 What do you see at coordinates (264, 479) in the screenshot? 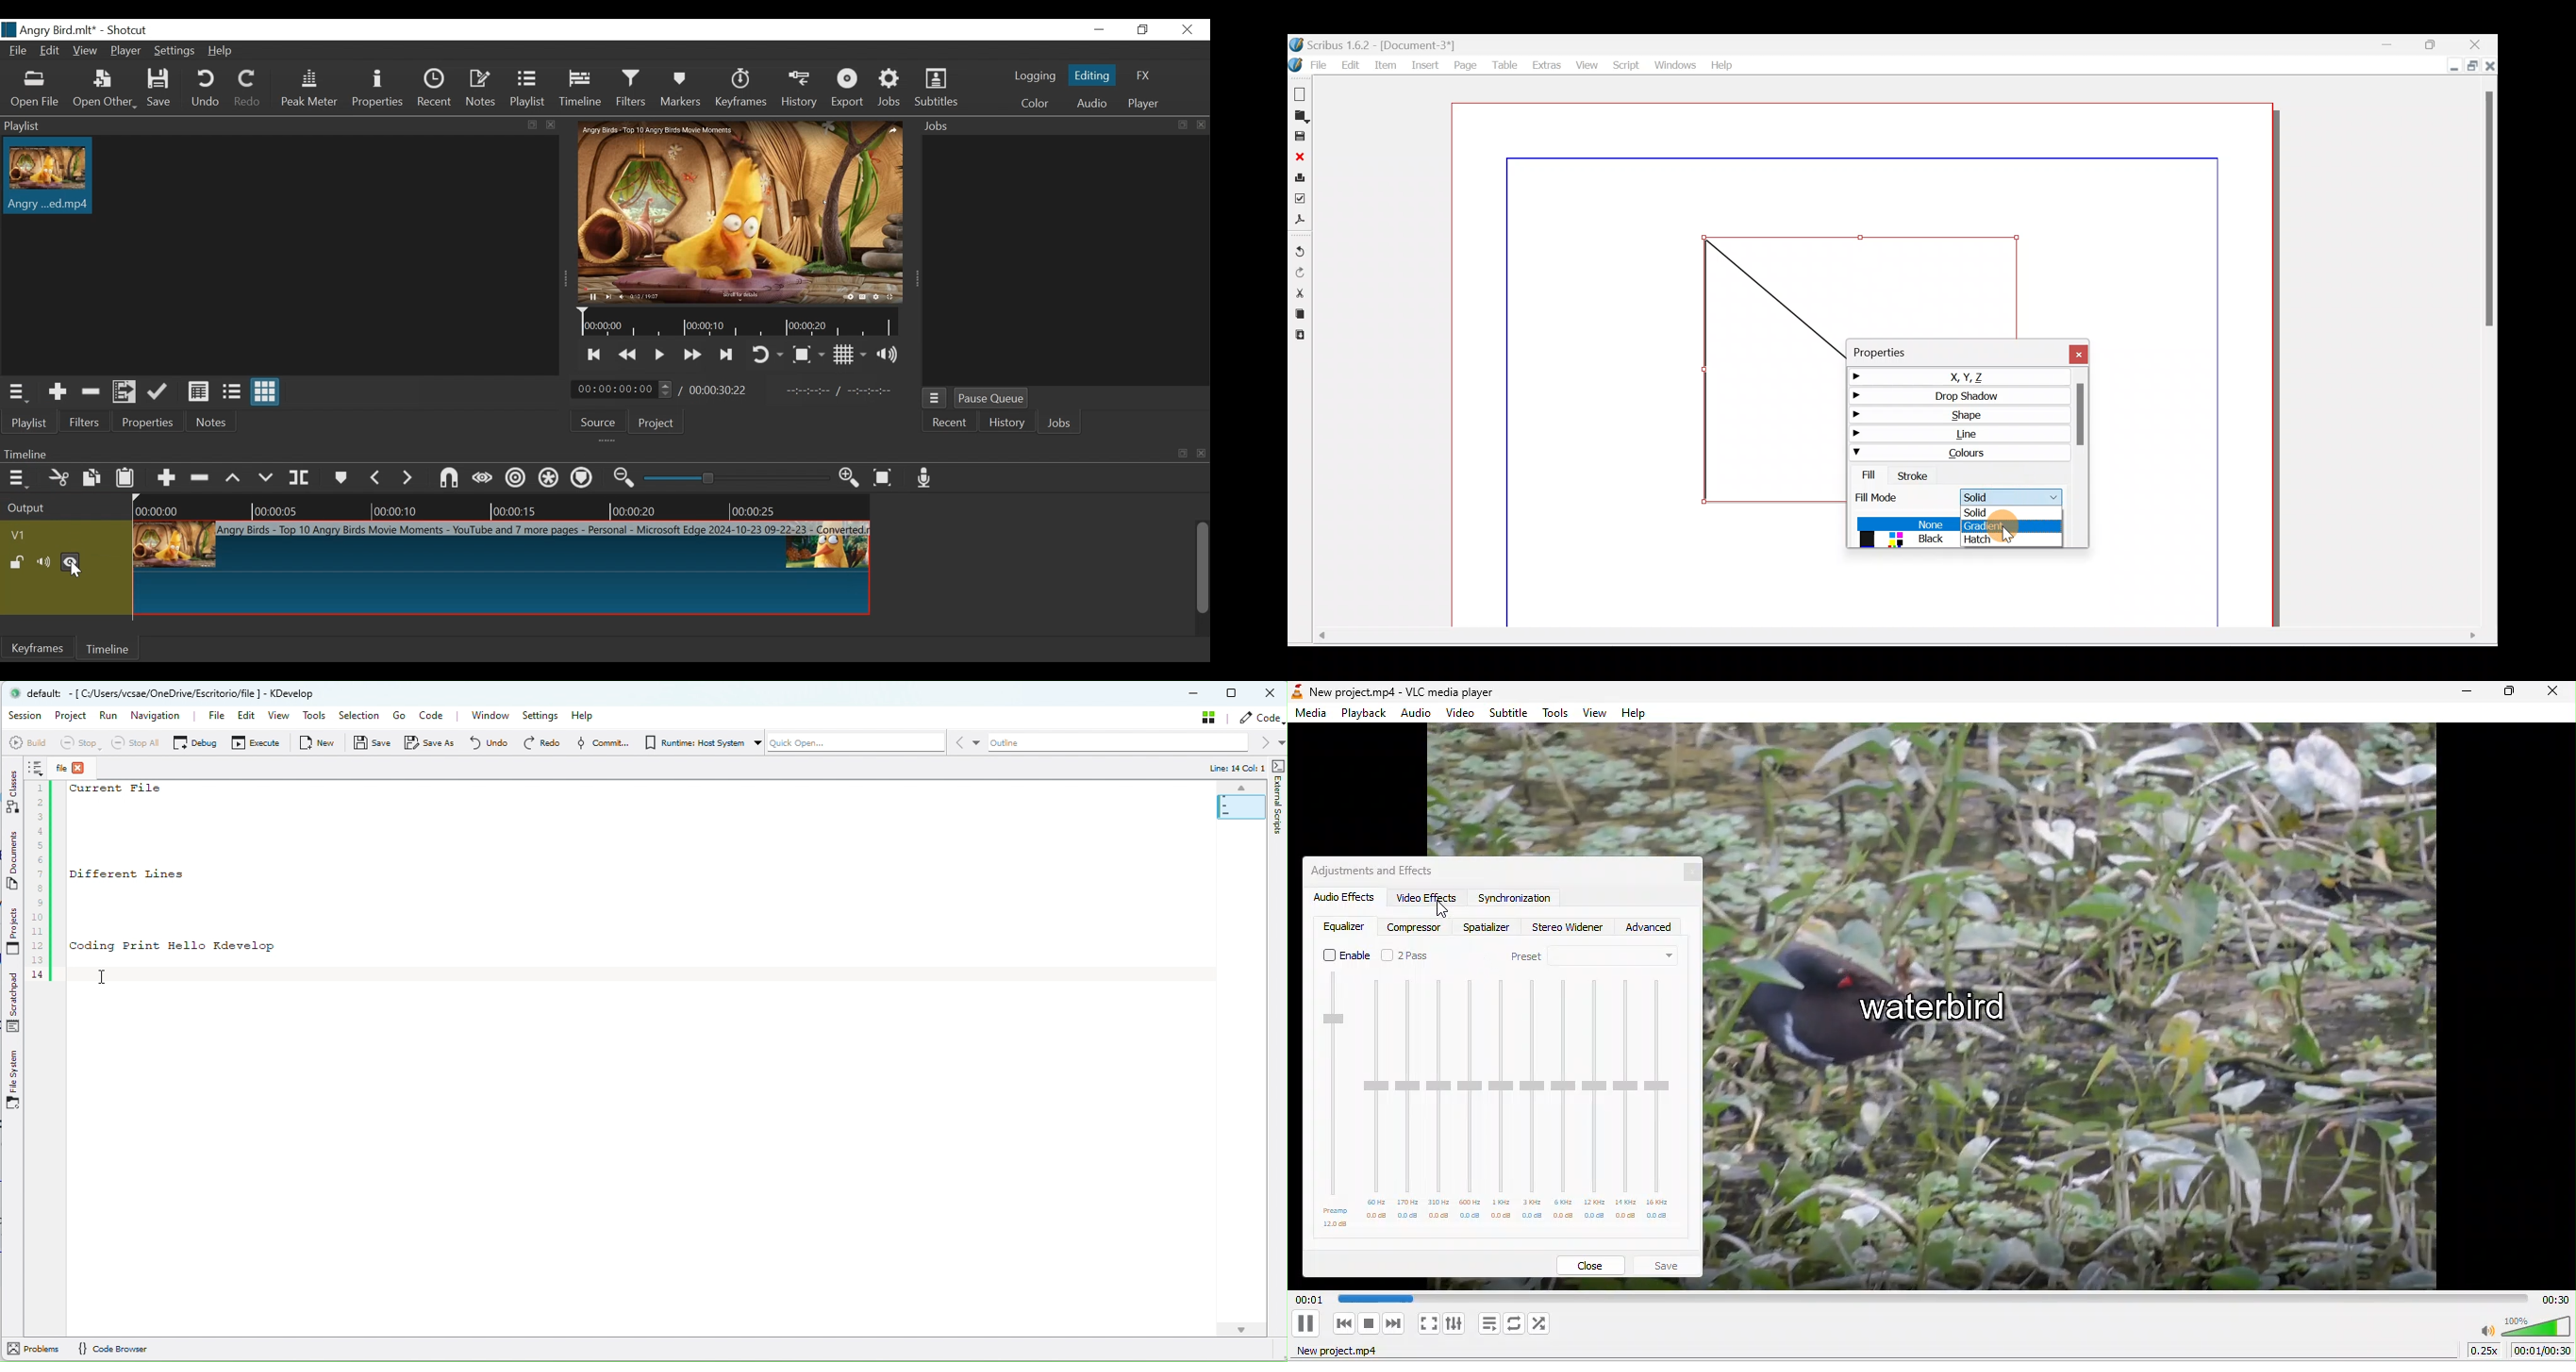
I see `Overwrite` at bounding box center [264, 479].